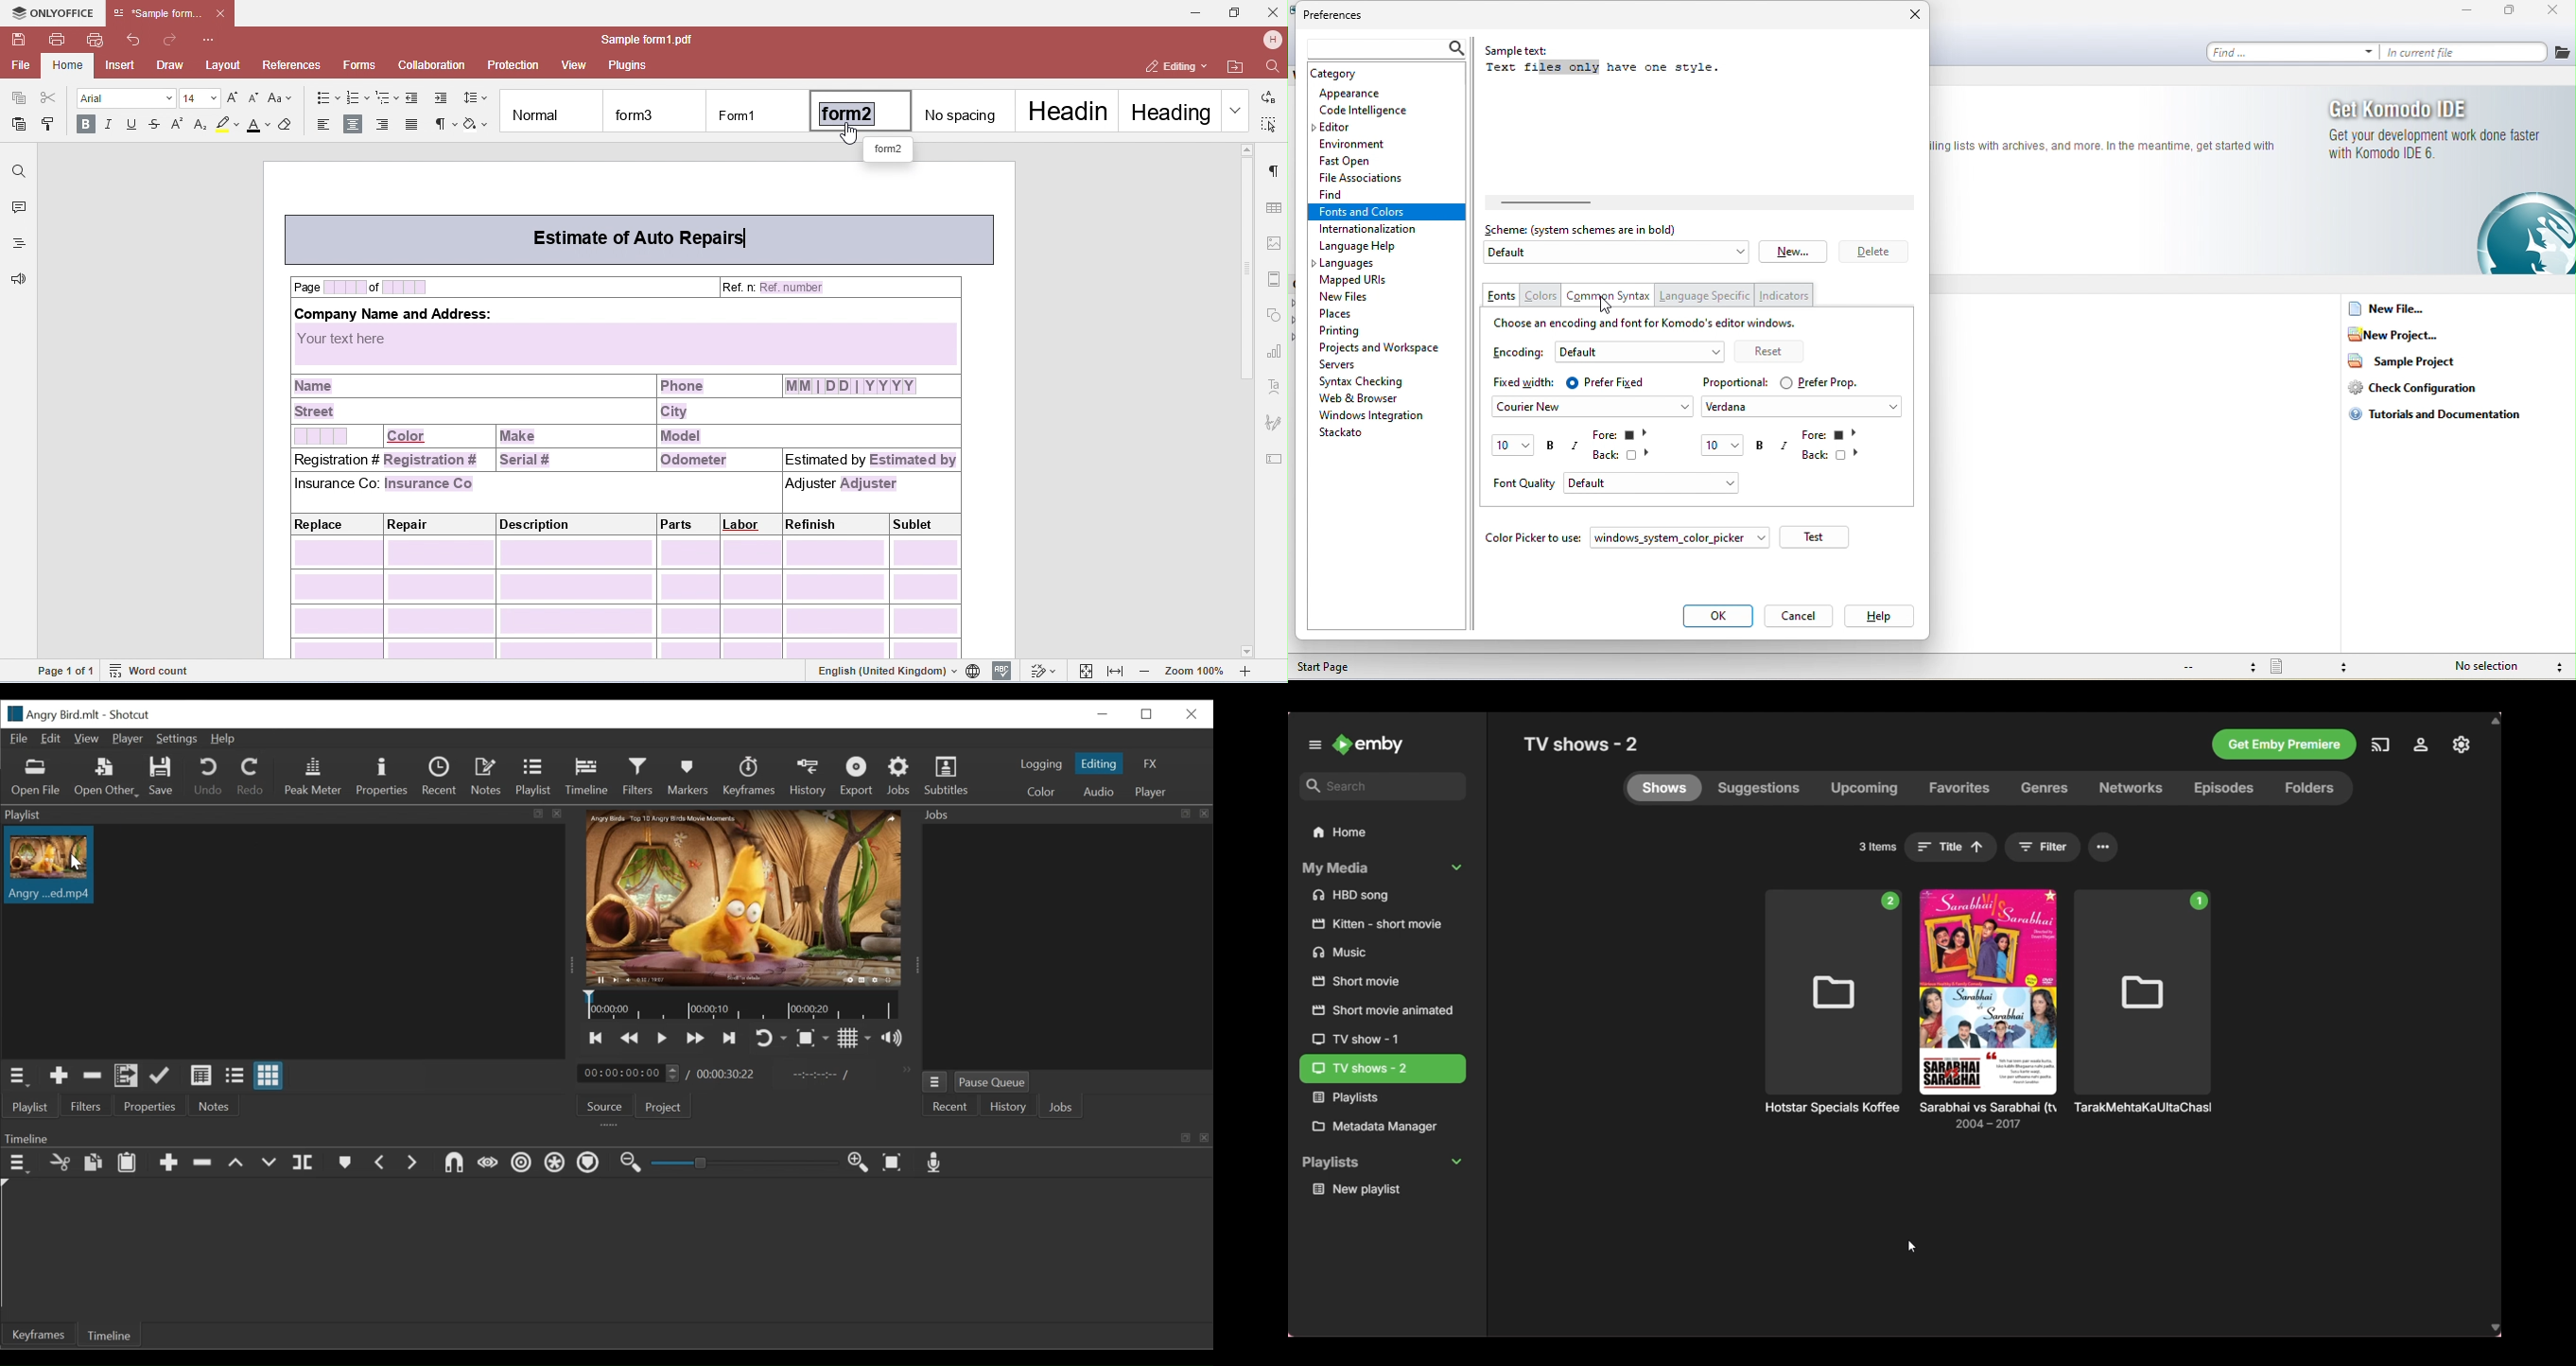 Image resolution: width=2576 pixels, height=1372 pixels. Describe the element at coordinates (893, 1162) in the screenshot. I see `zoom timeline to fit` at that location.